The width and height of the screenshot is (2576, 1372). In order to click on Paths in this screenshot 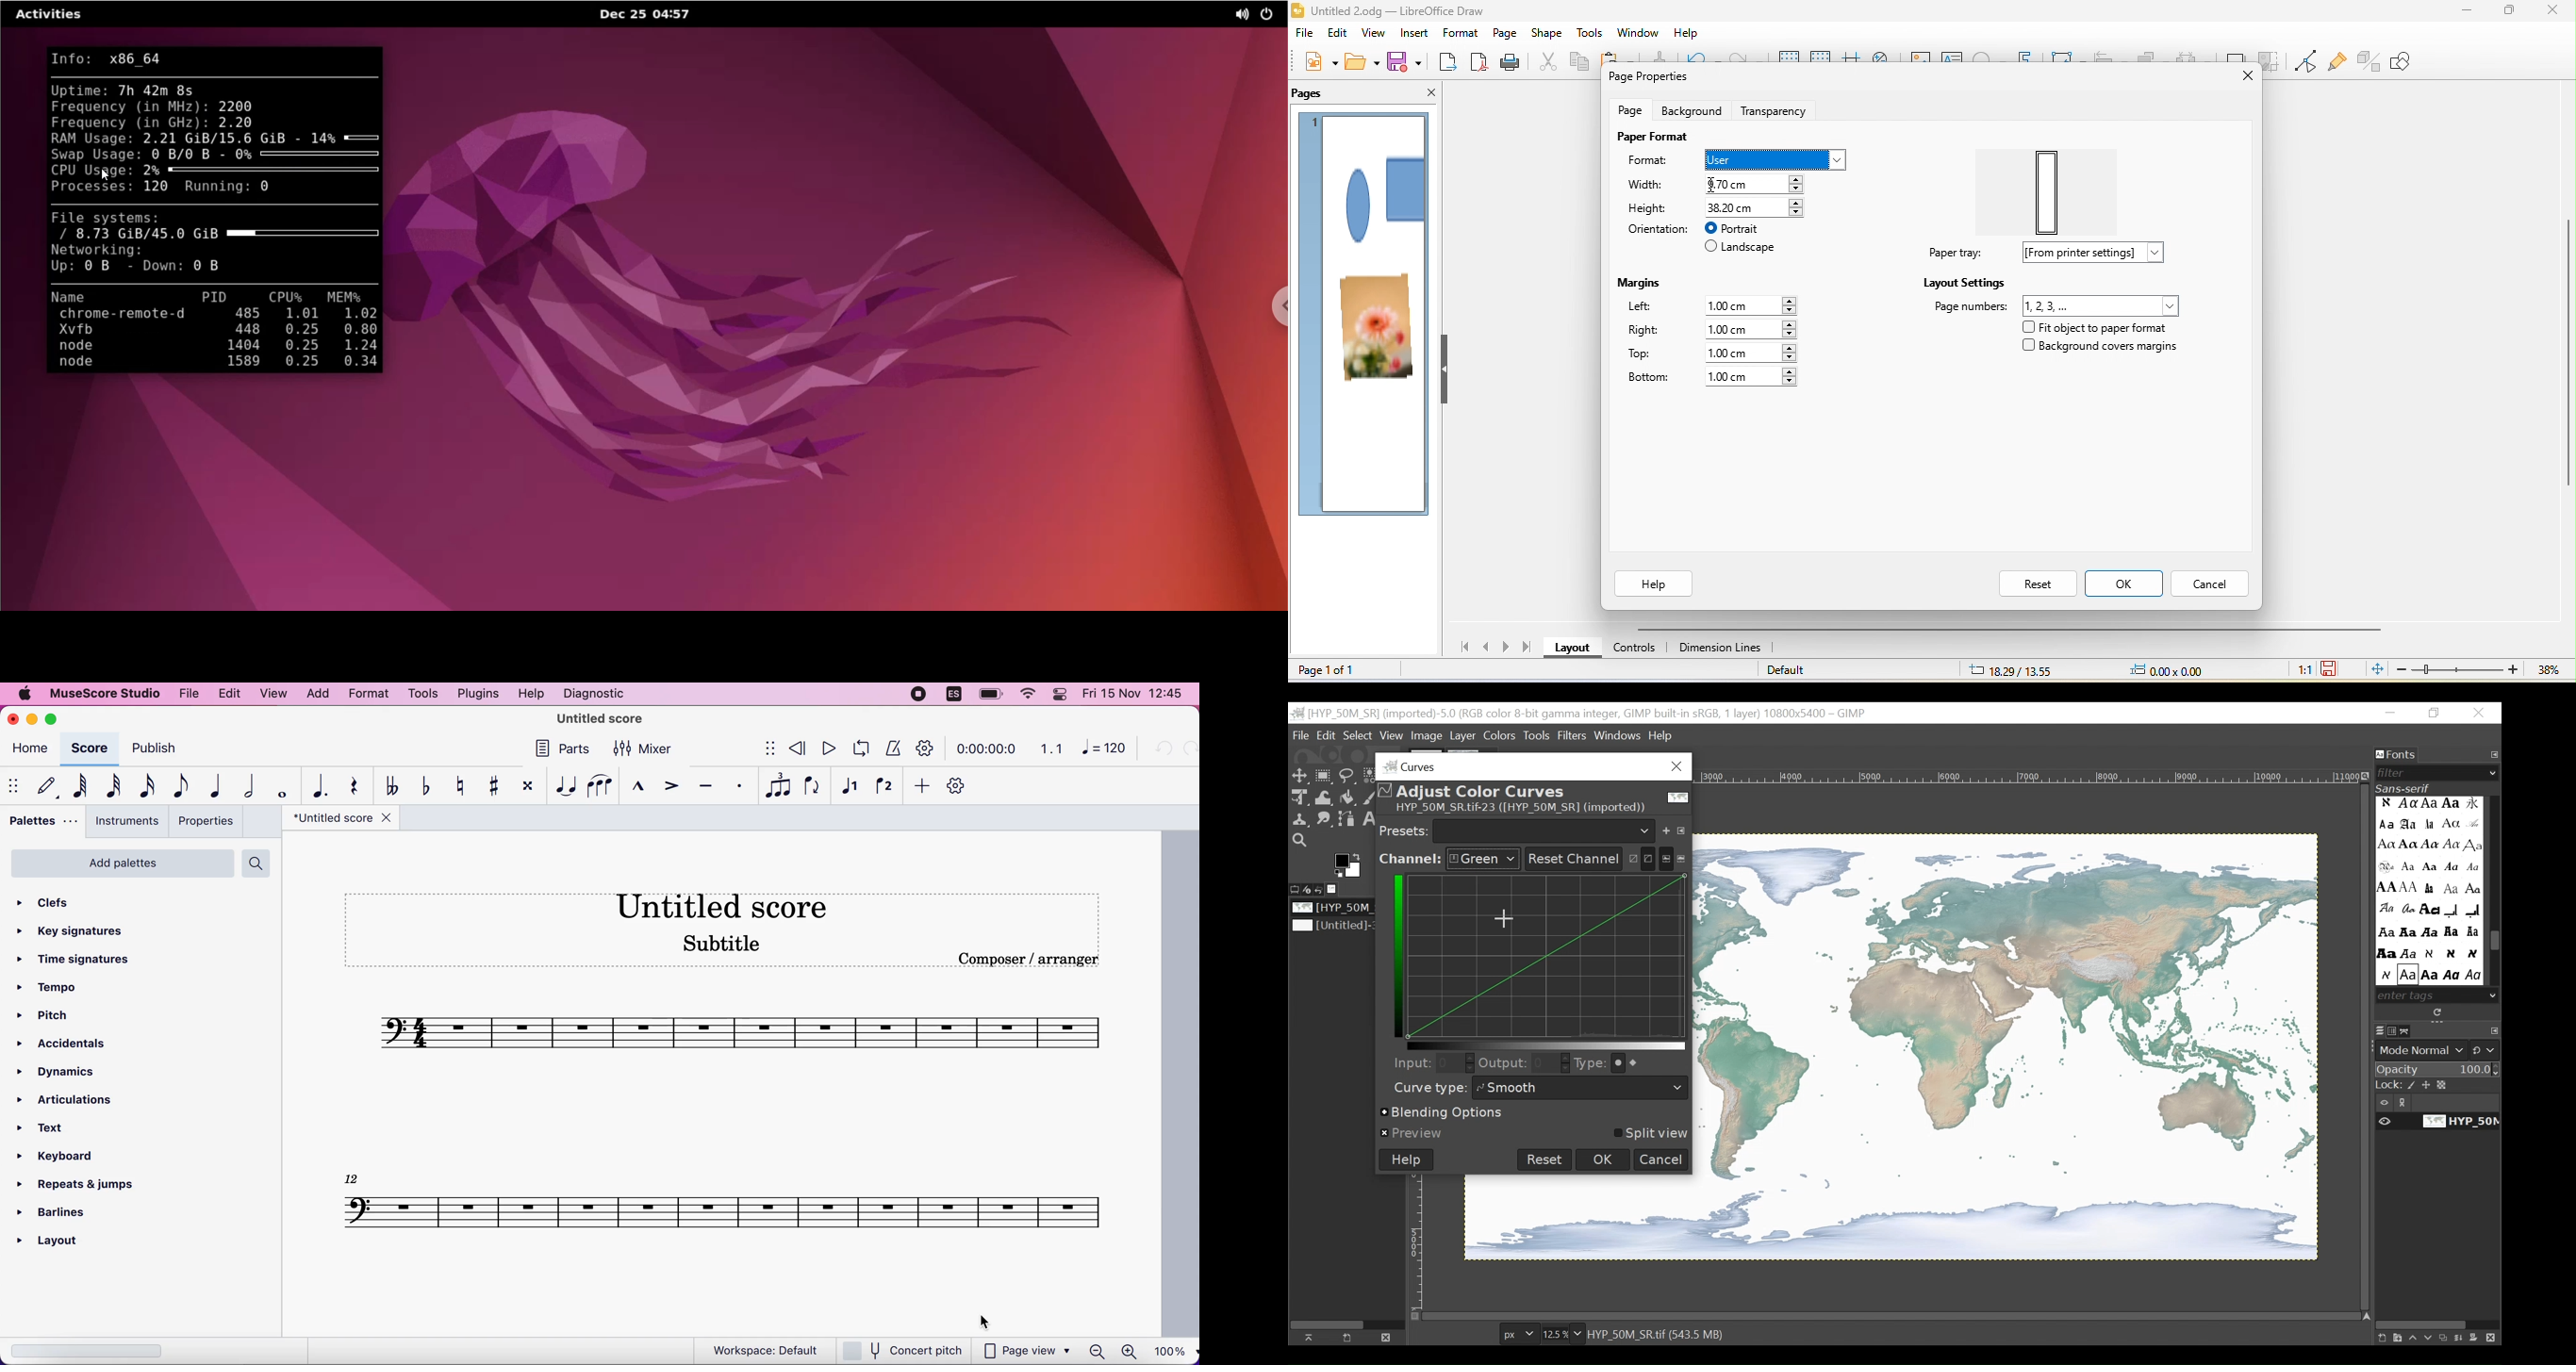, I will do `click(2409, 1031)`.